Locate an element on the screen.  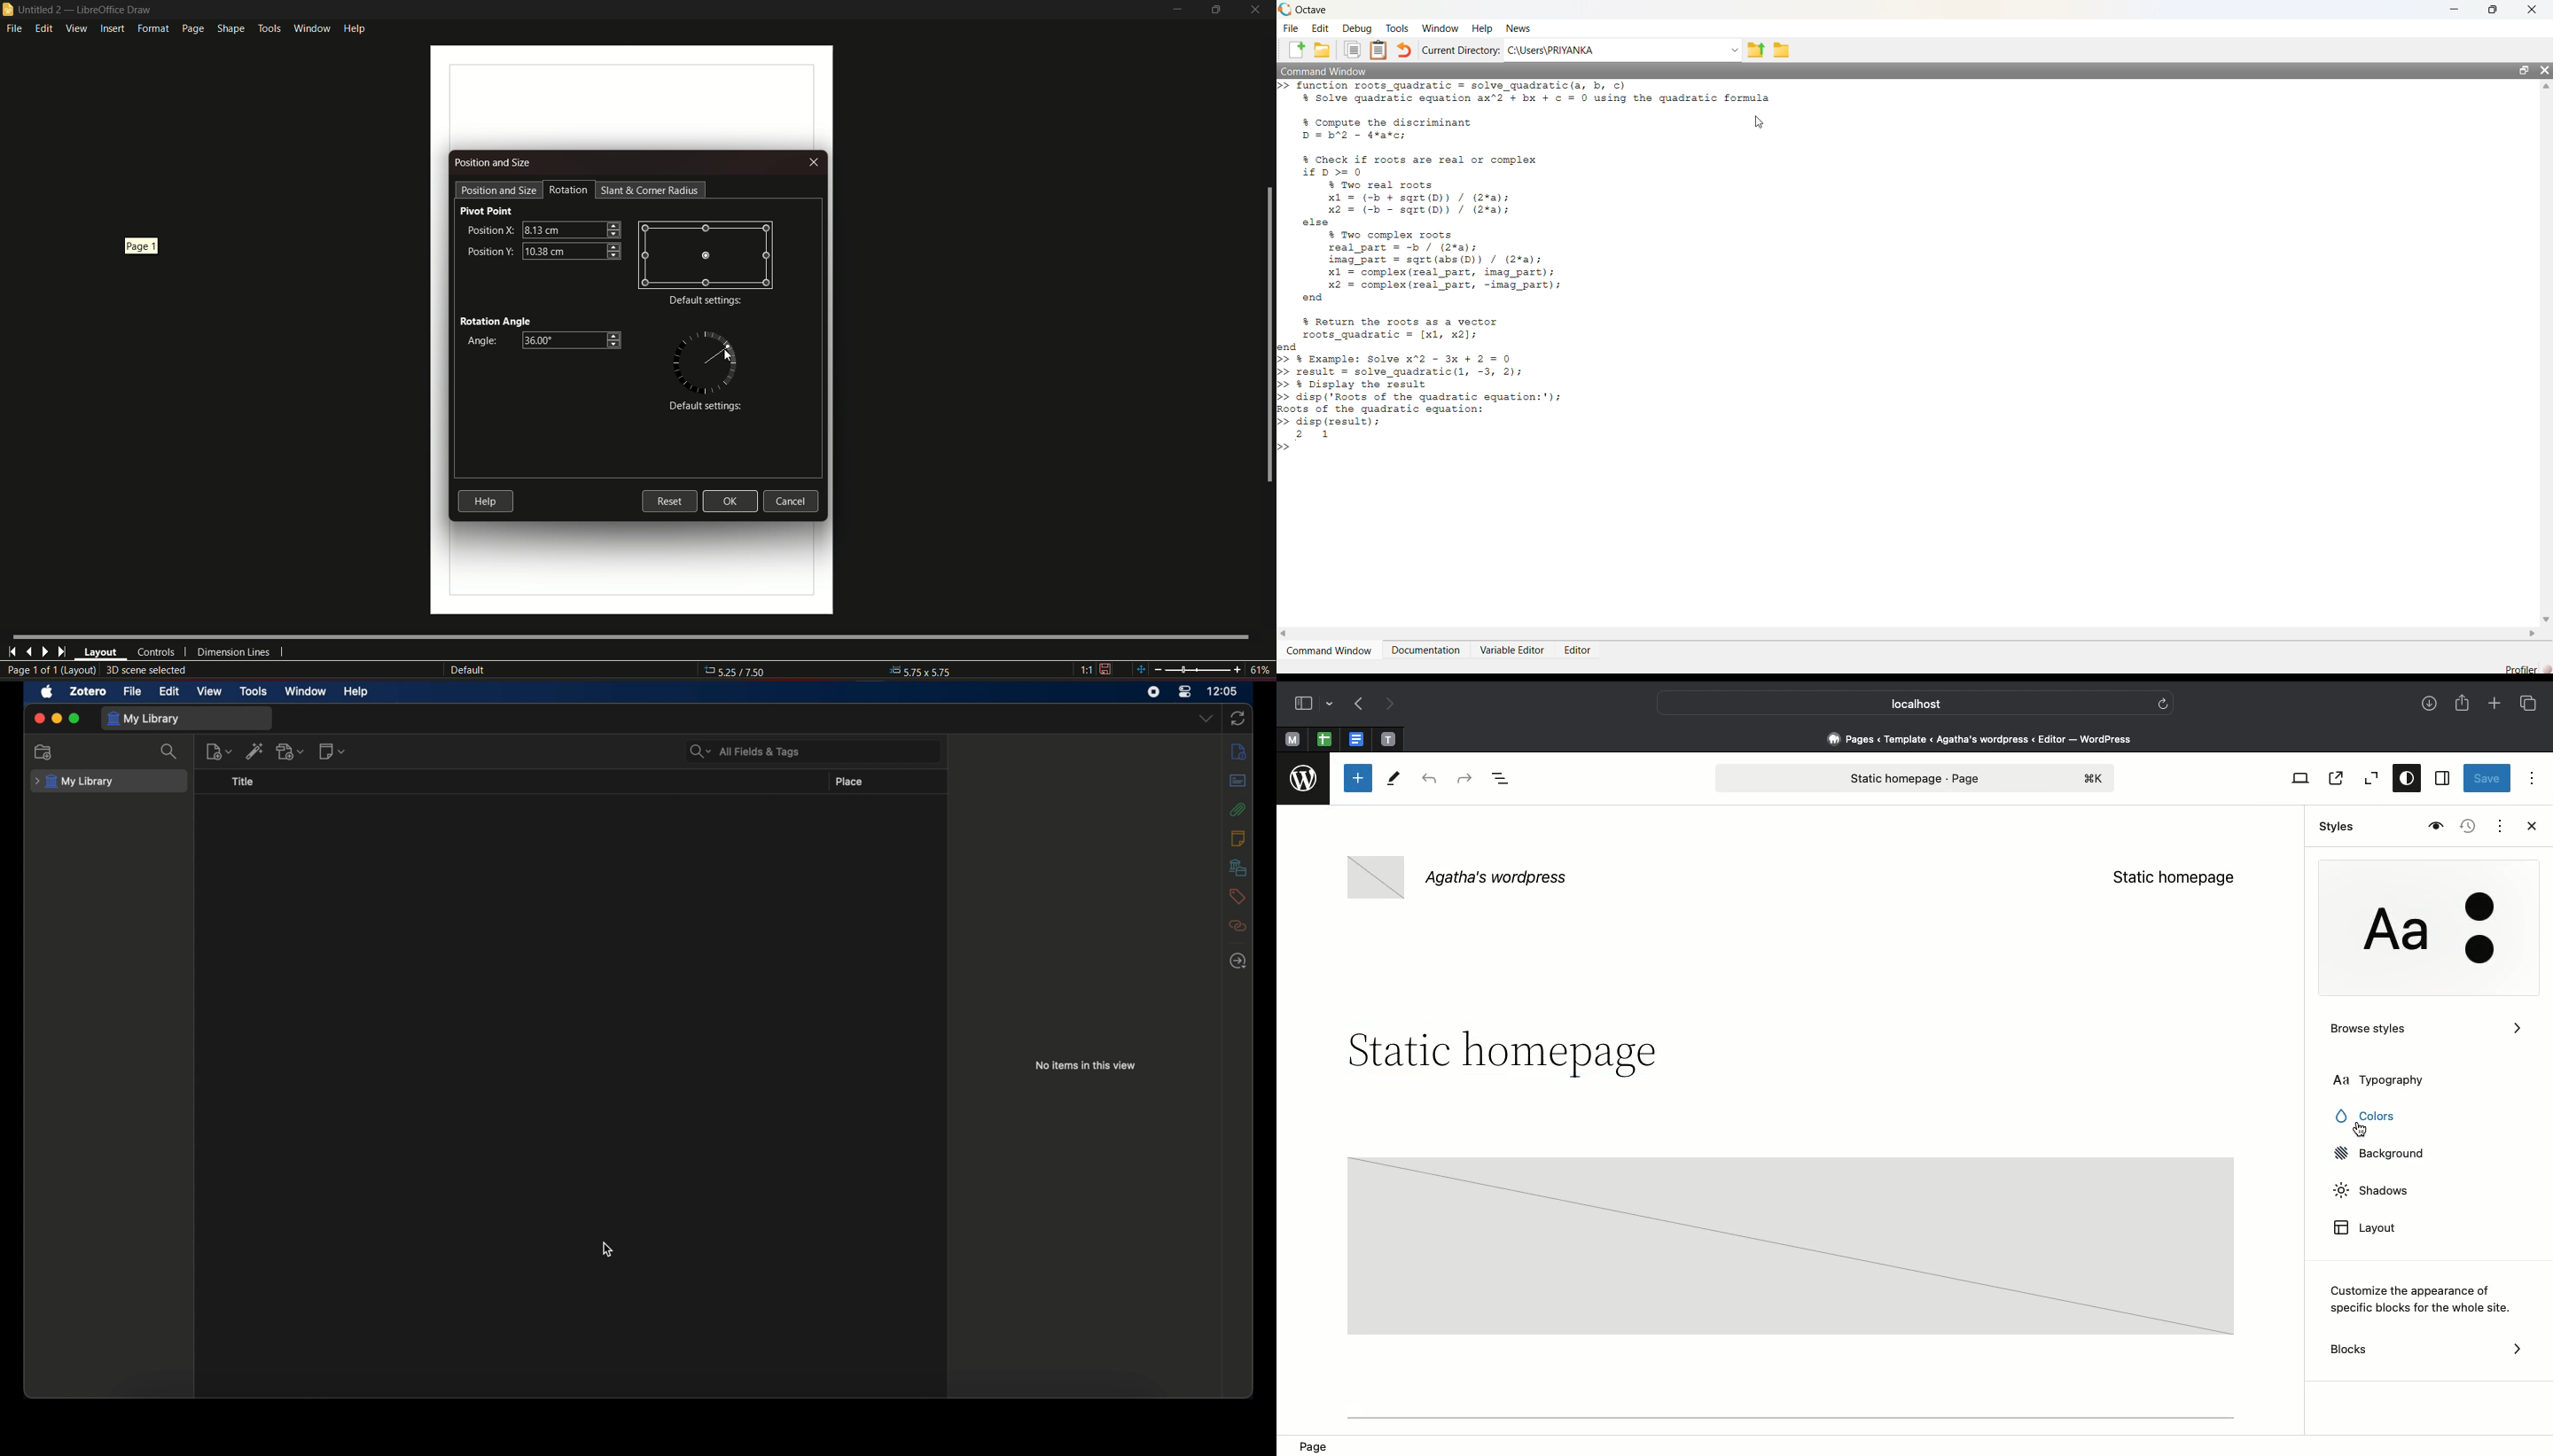
5.75x5.75 is located at coordinates (914, 670).